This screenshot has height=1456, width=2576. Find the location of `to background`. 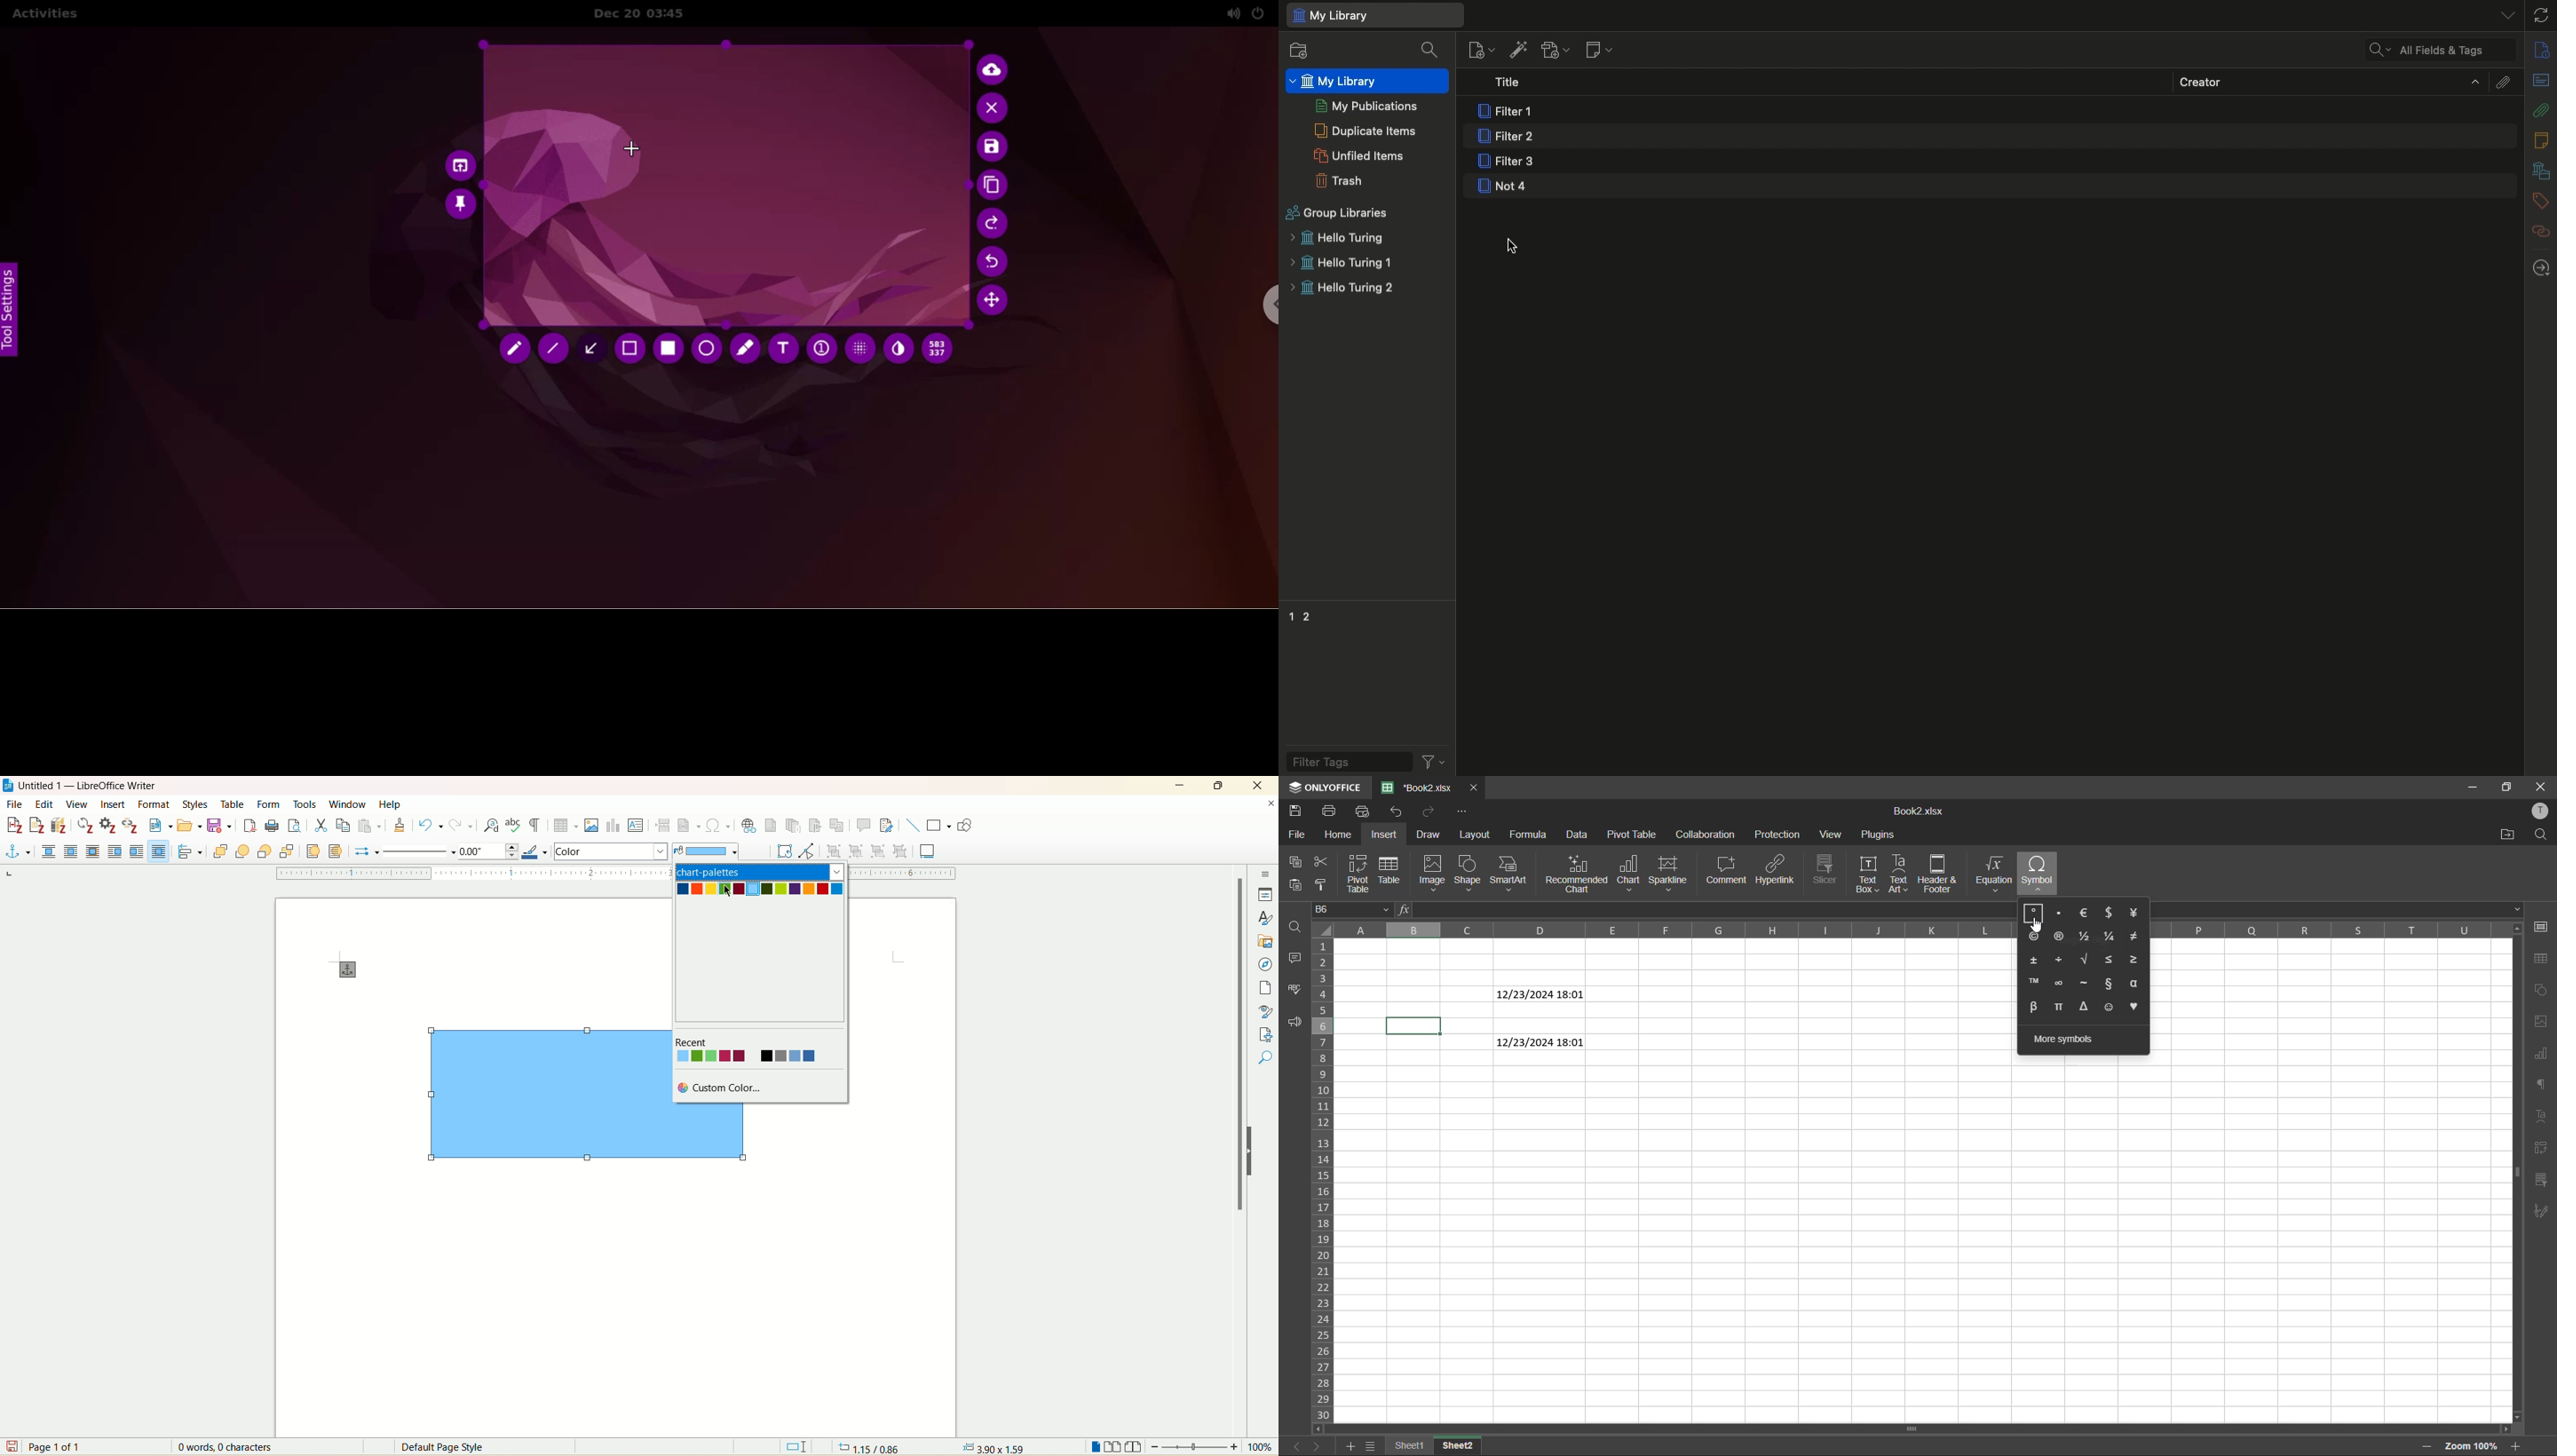

to background is located at coordinates (338, 851).